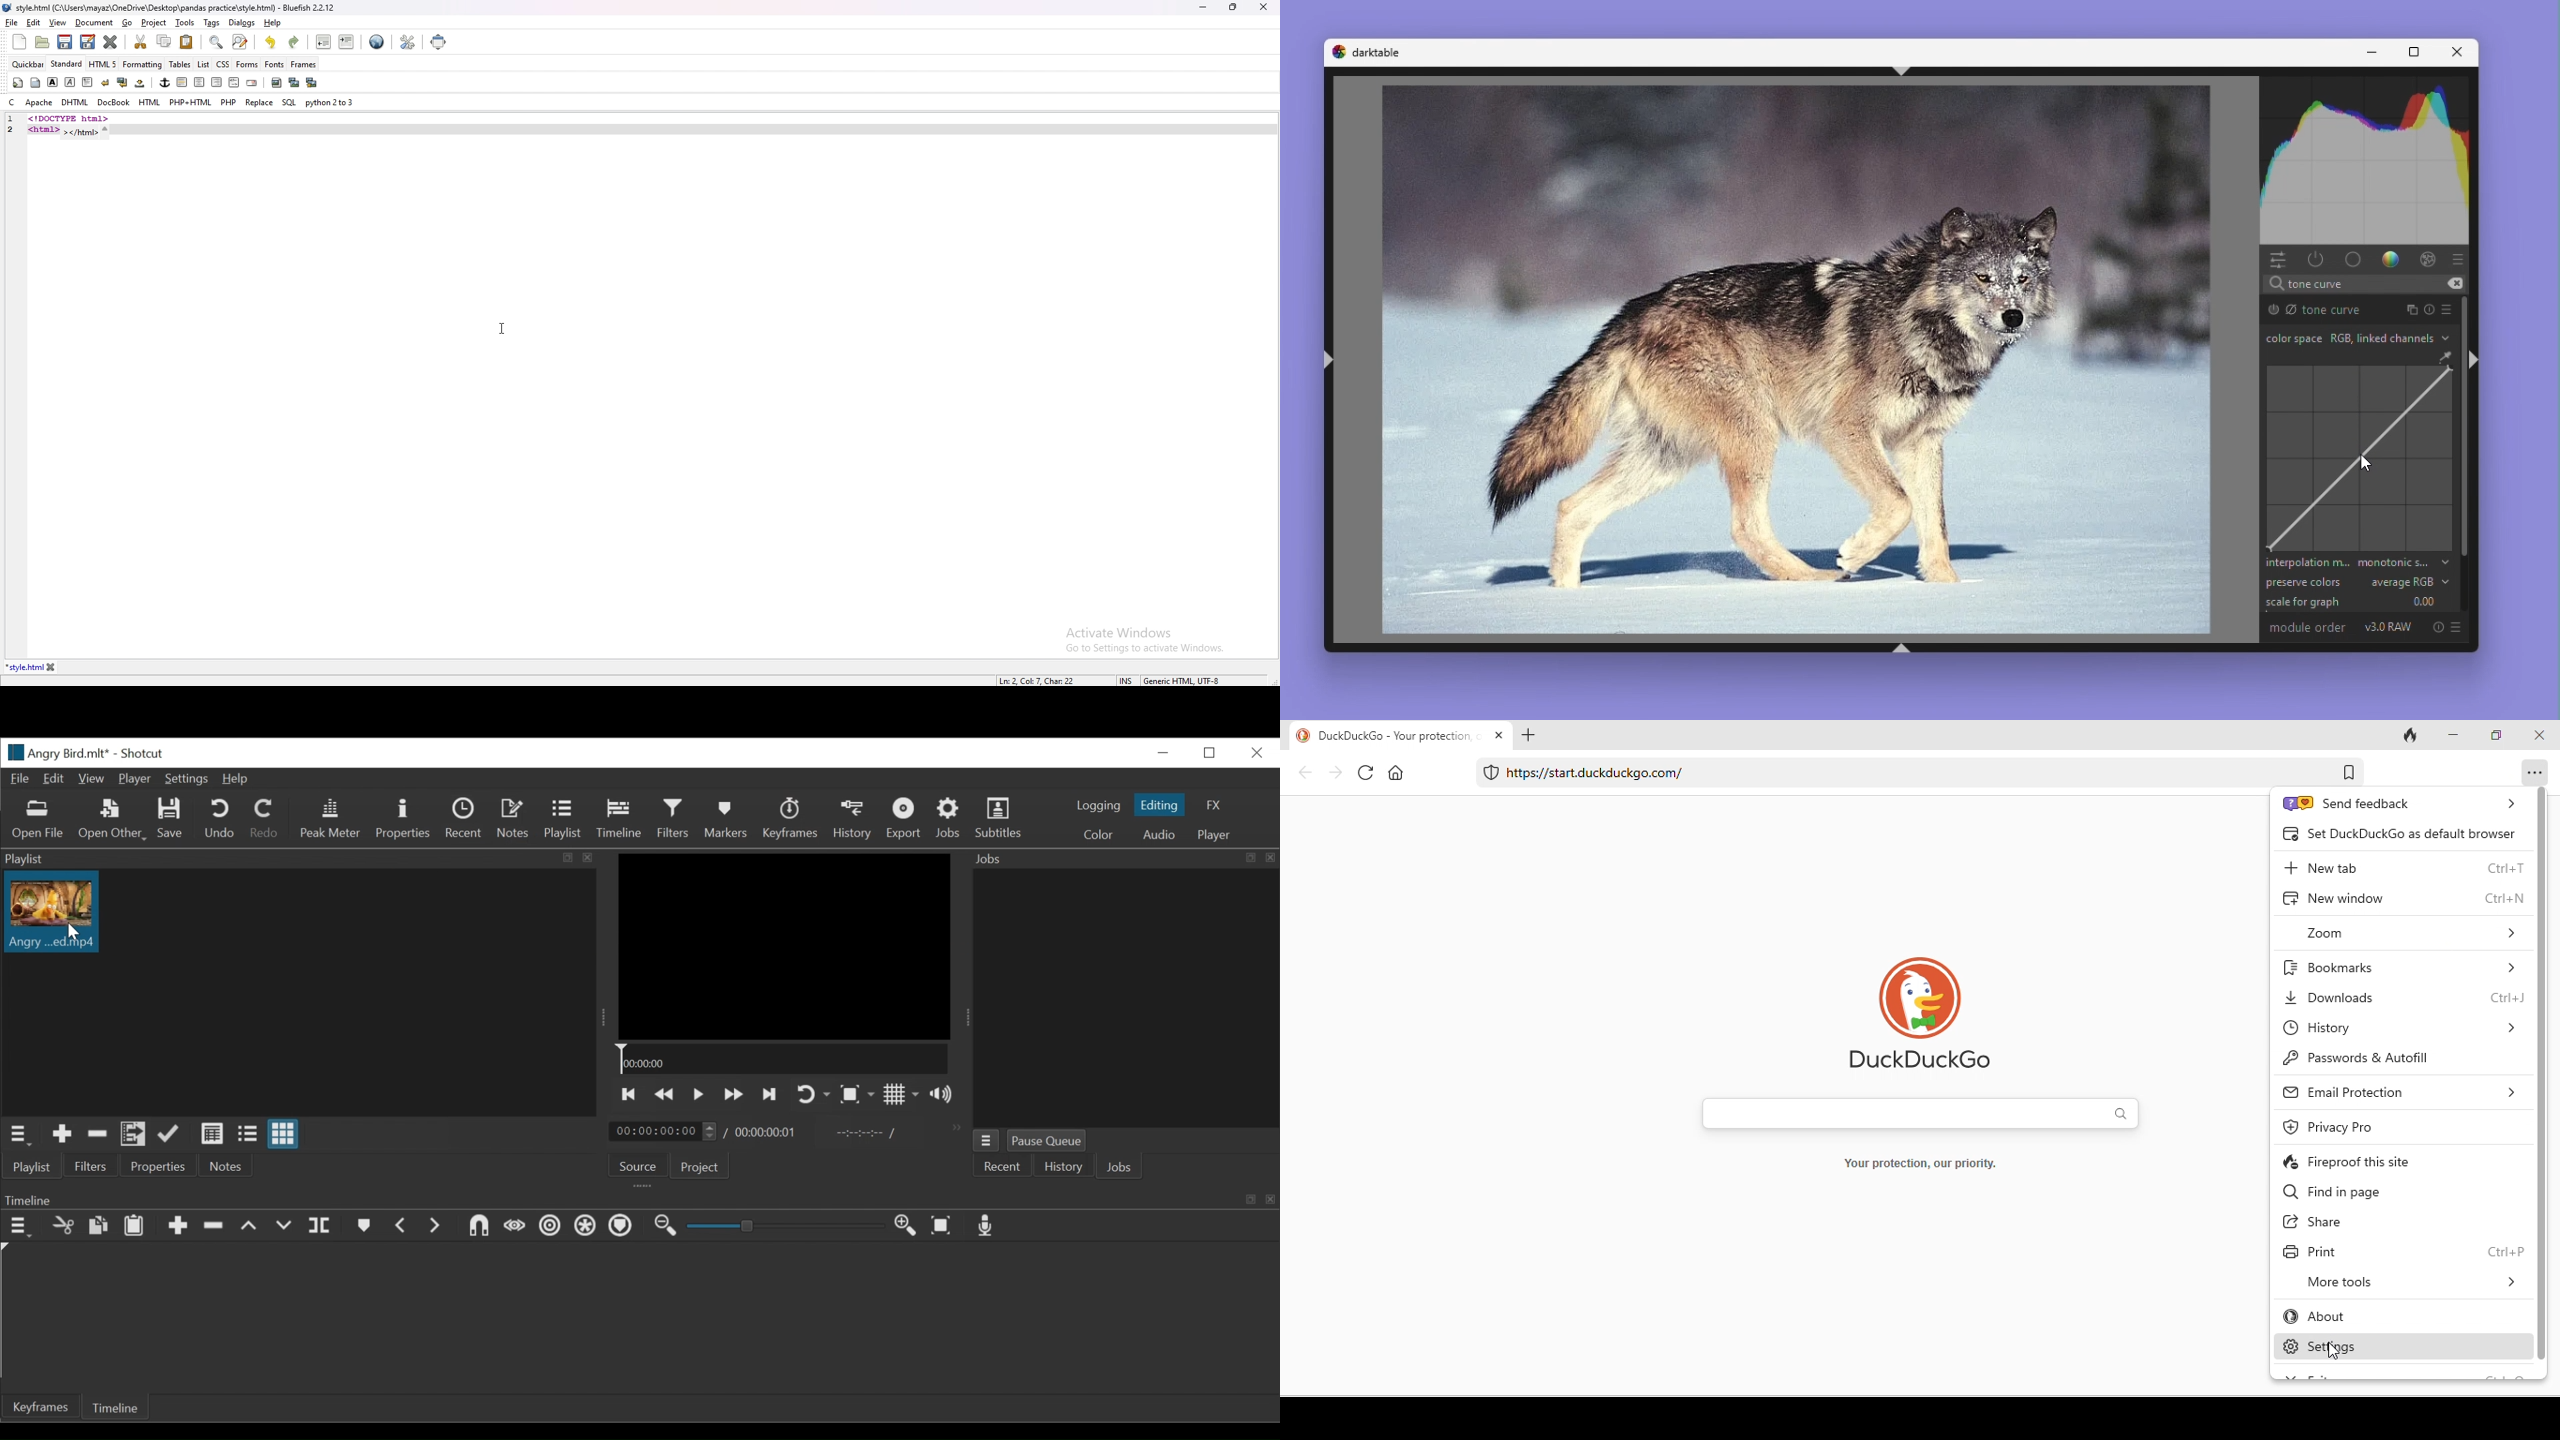 This screenshot has width=2576, height=1456. Describe the element at coordinates (171, 819) in the screenshot. I see `Save` at that location.